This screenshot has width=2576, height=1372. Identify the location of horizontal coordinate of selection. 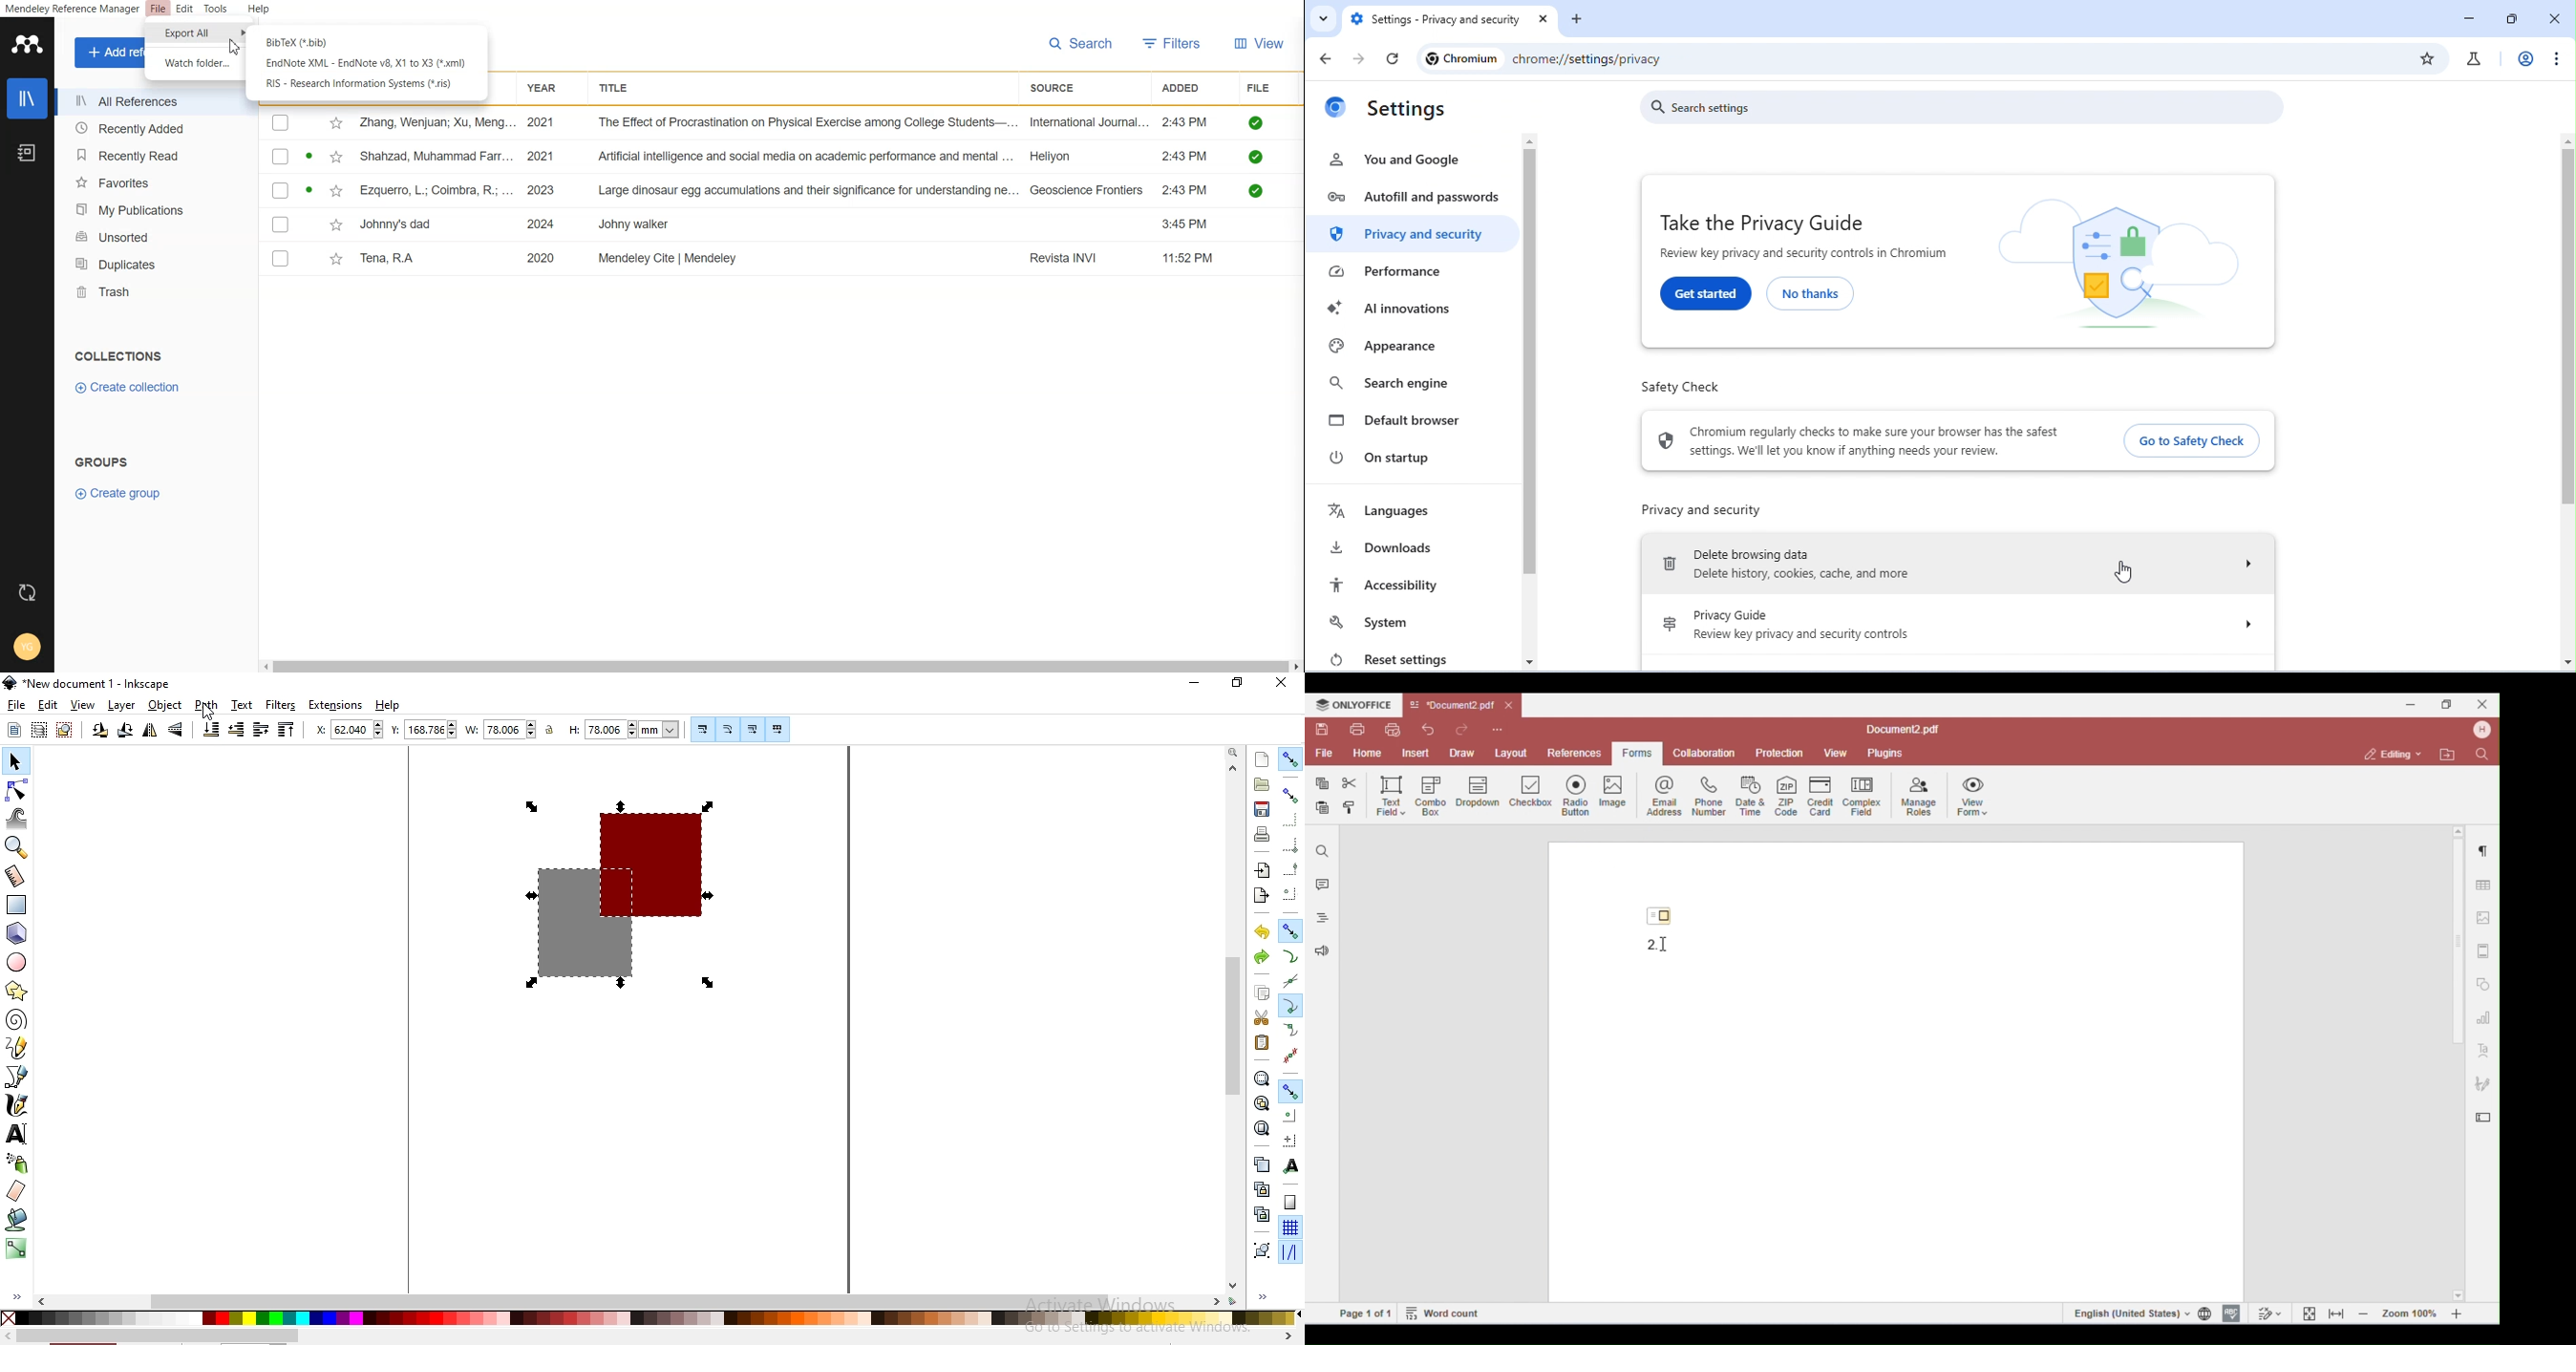
(351, 732).